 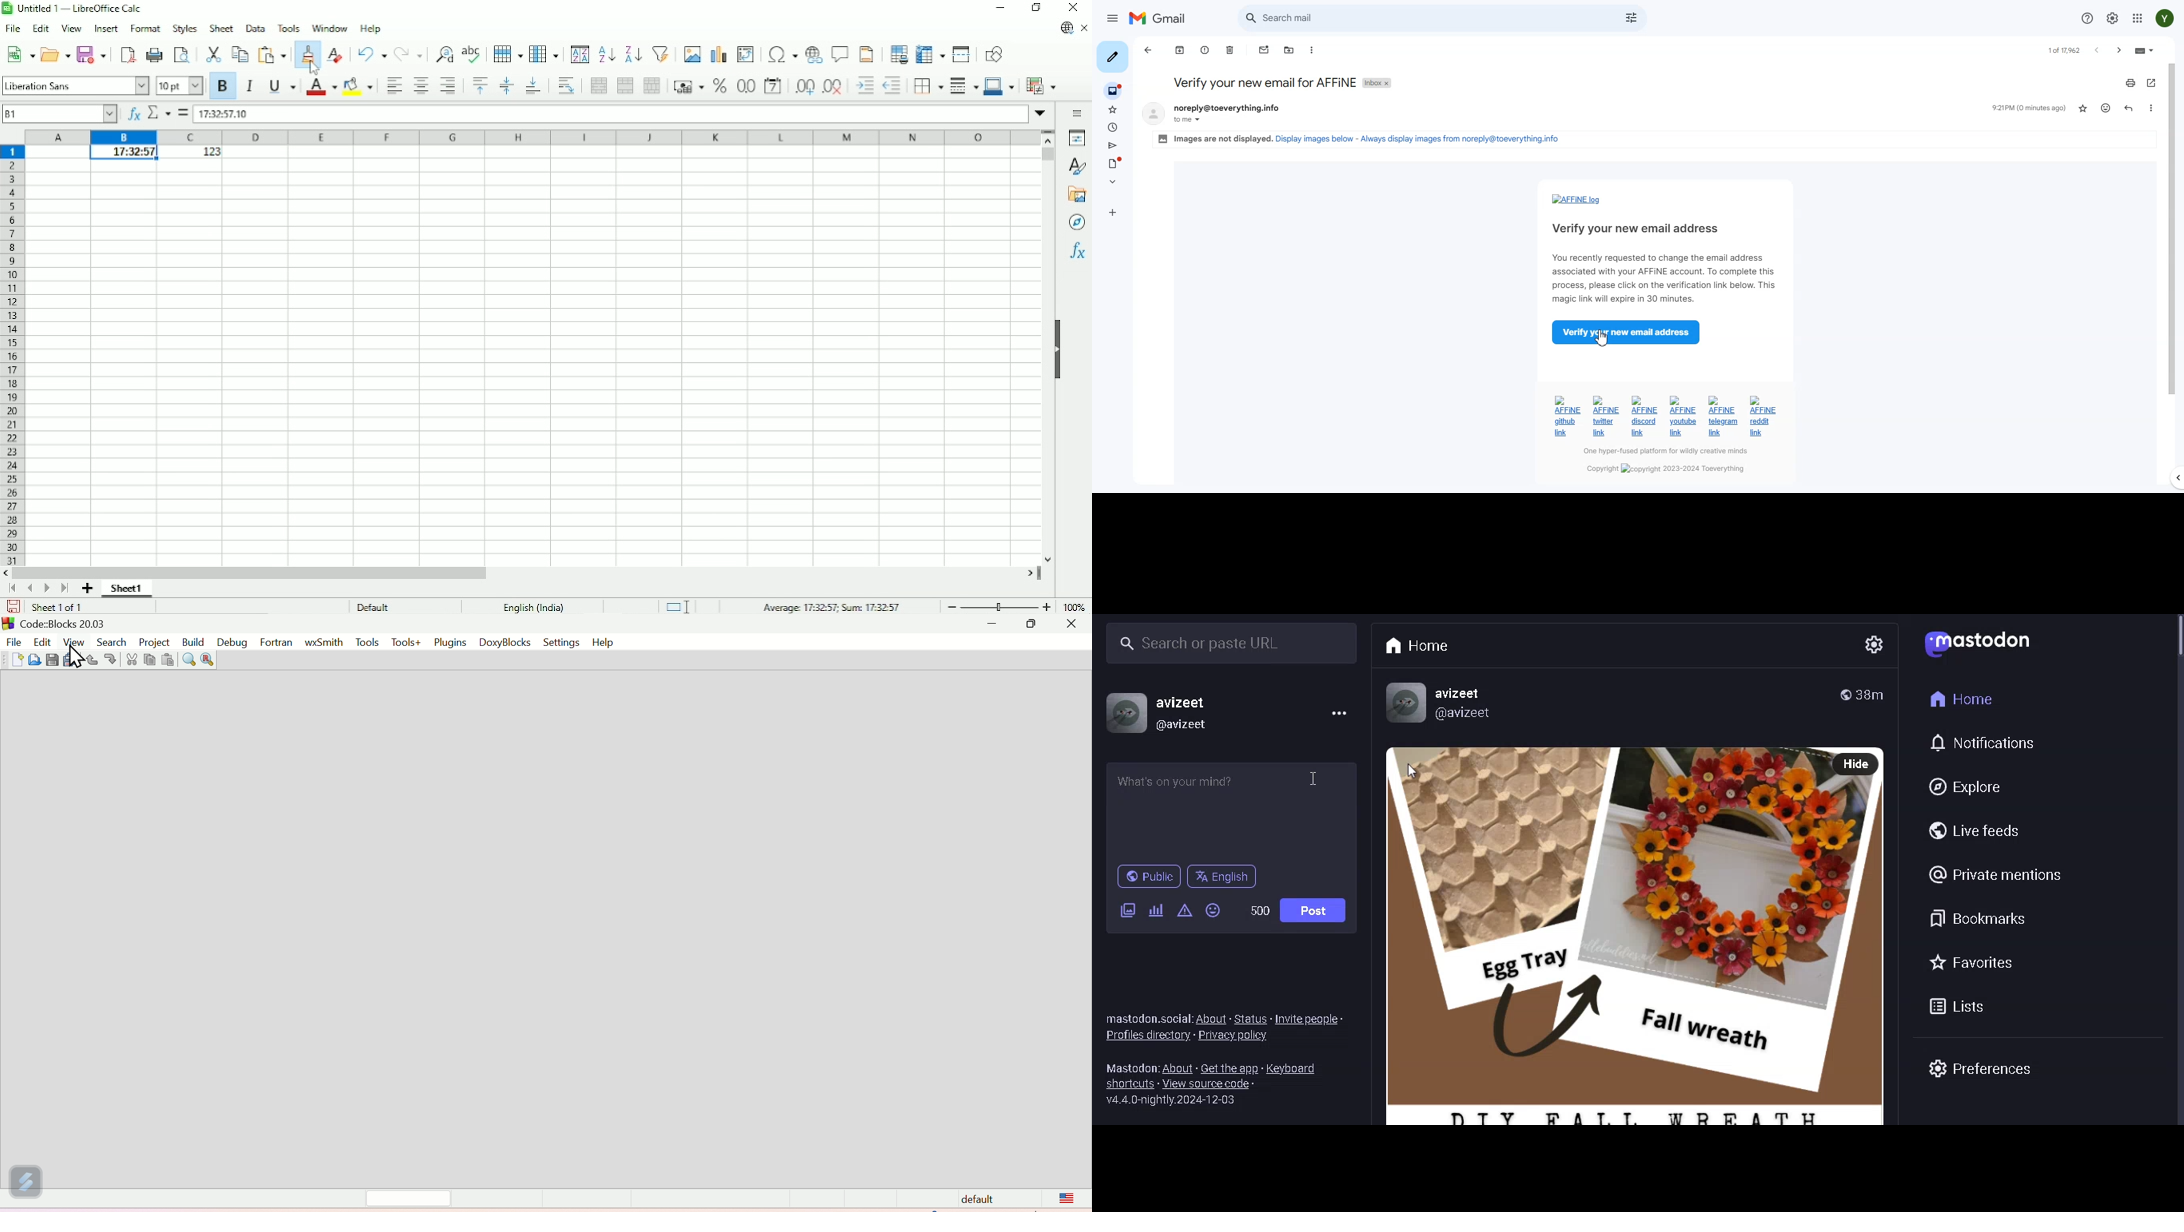 What do you see at coordinates (1113, 181) in the screenshot?
I see `More` at bounding box center [1113, 181].